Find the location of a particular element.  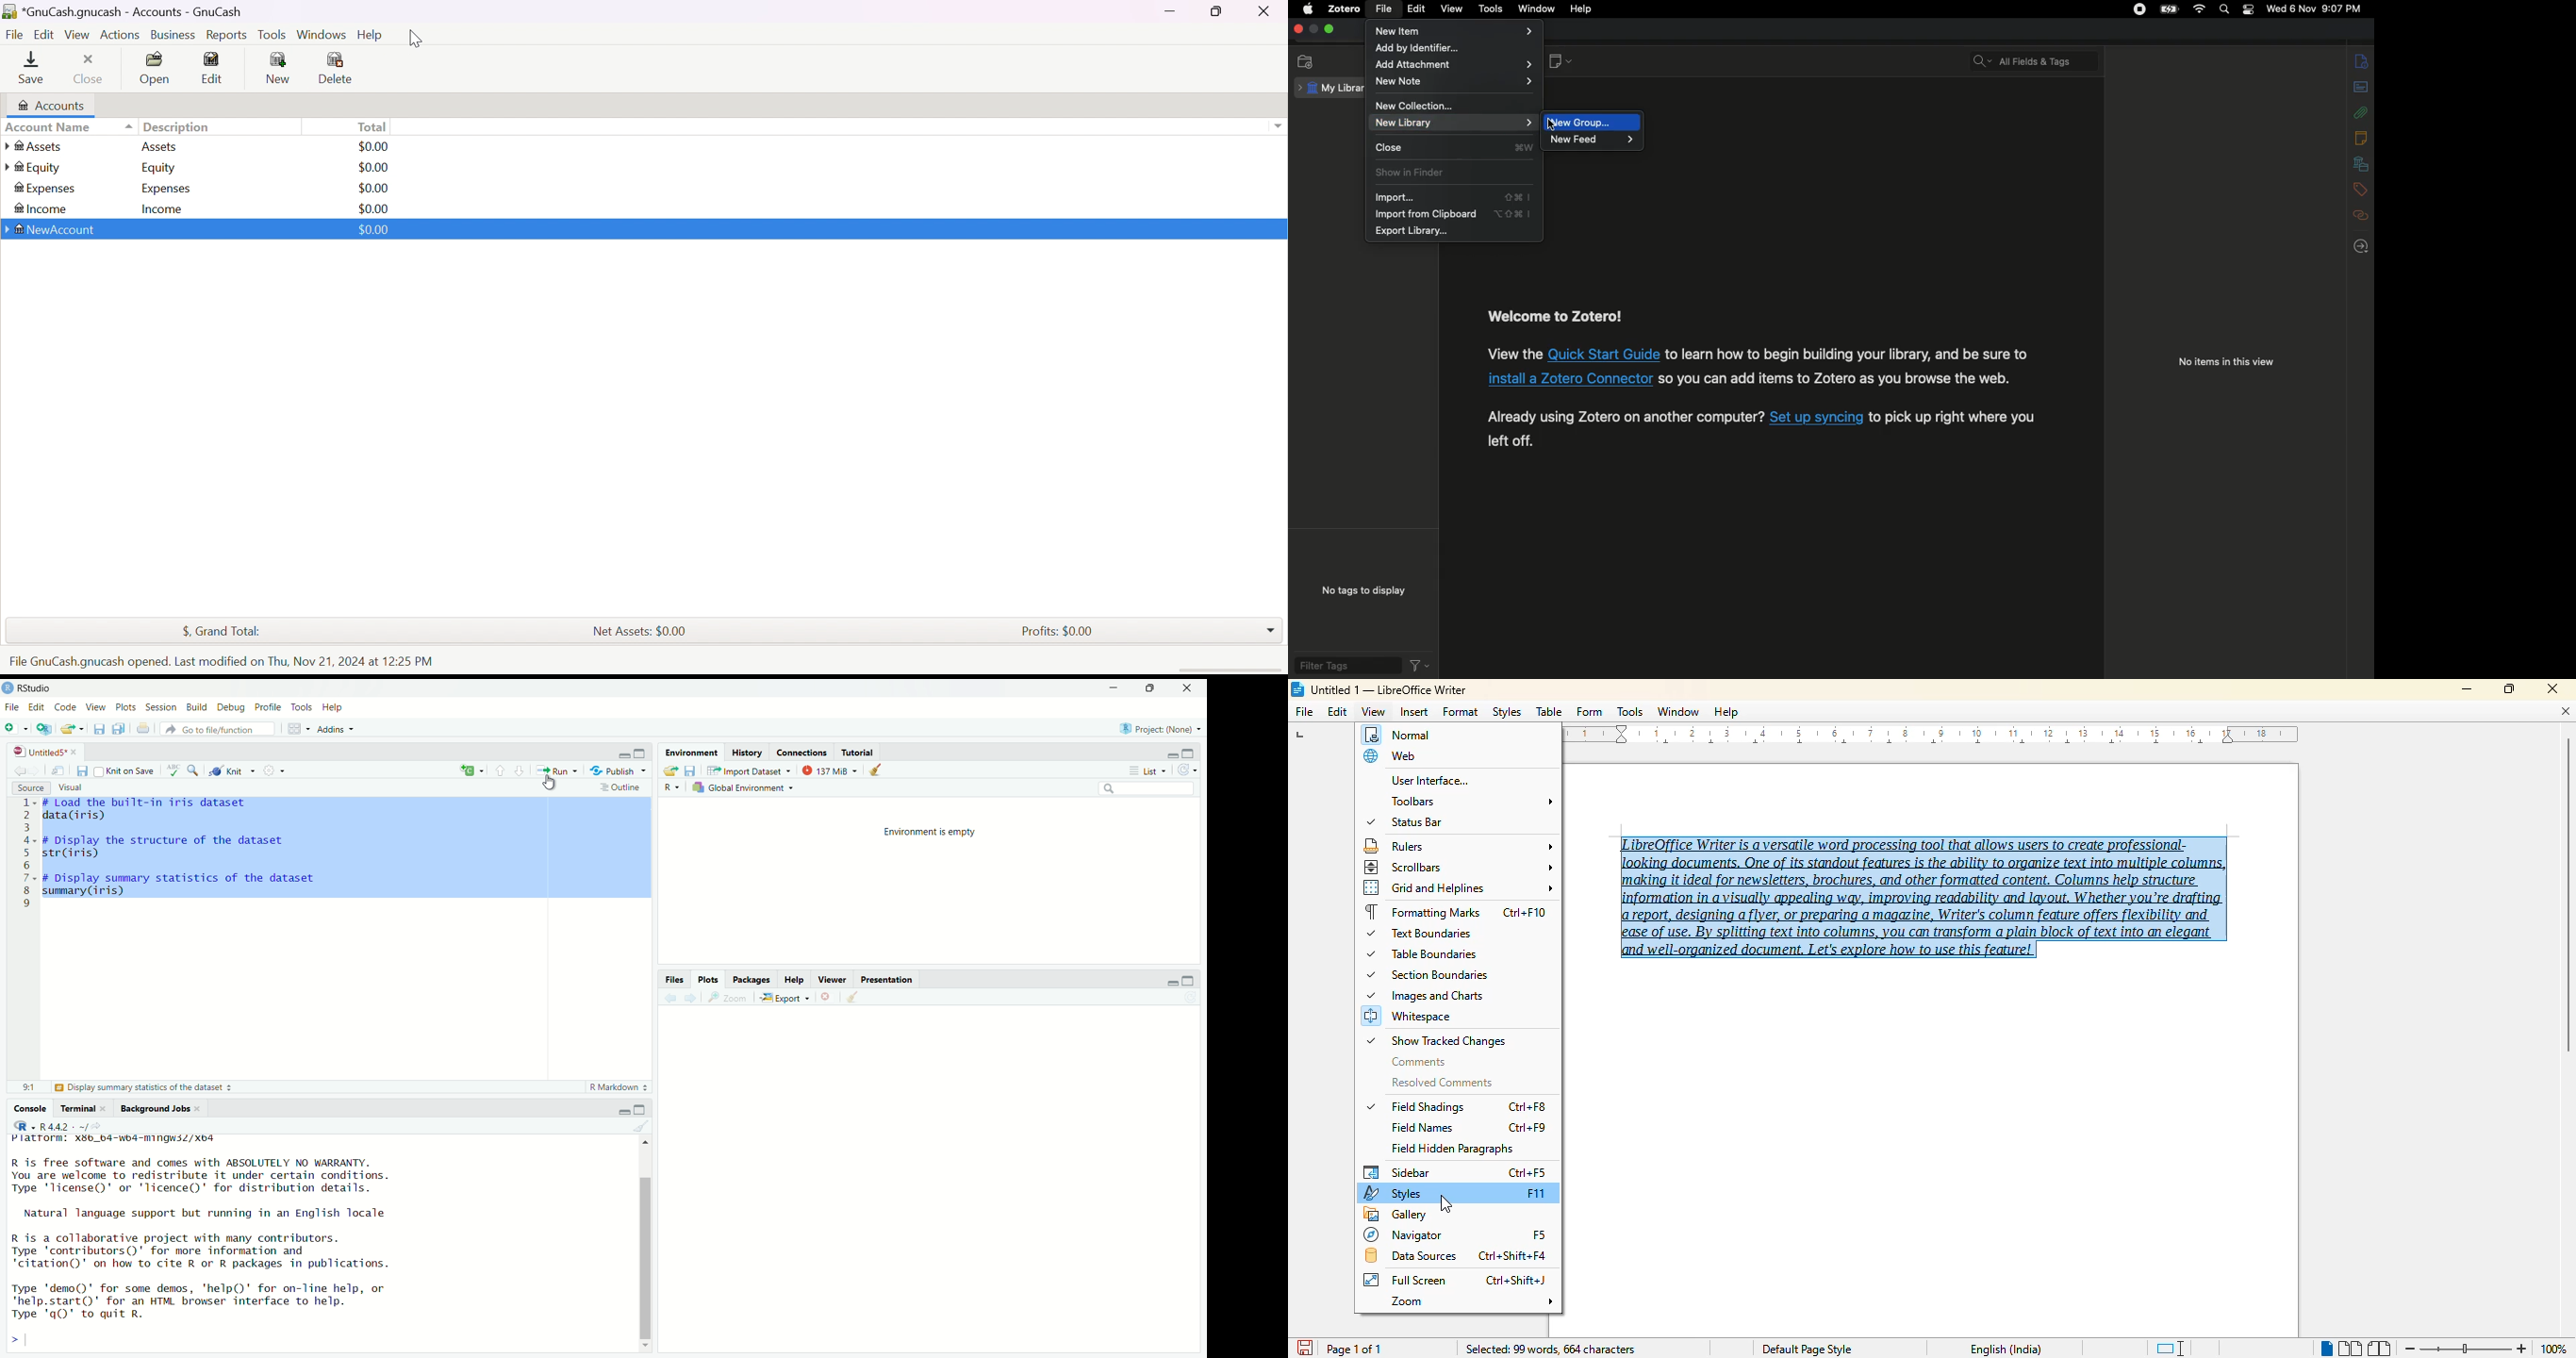

New is located at coordinates (279, 69).